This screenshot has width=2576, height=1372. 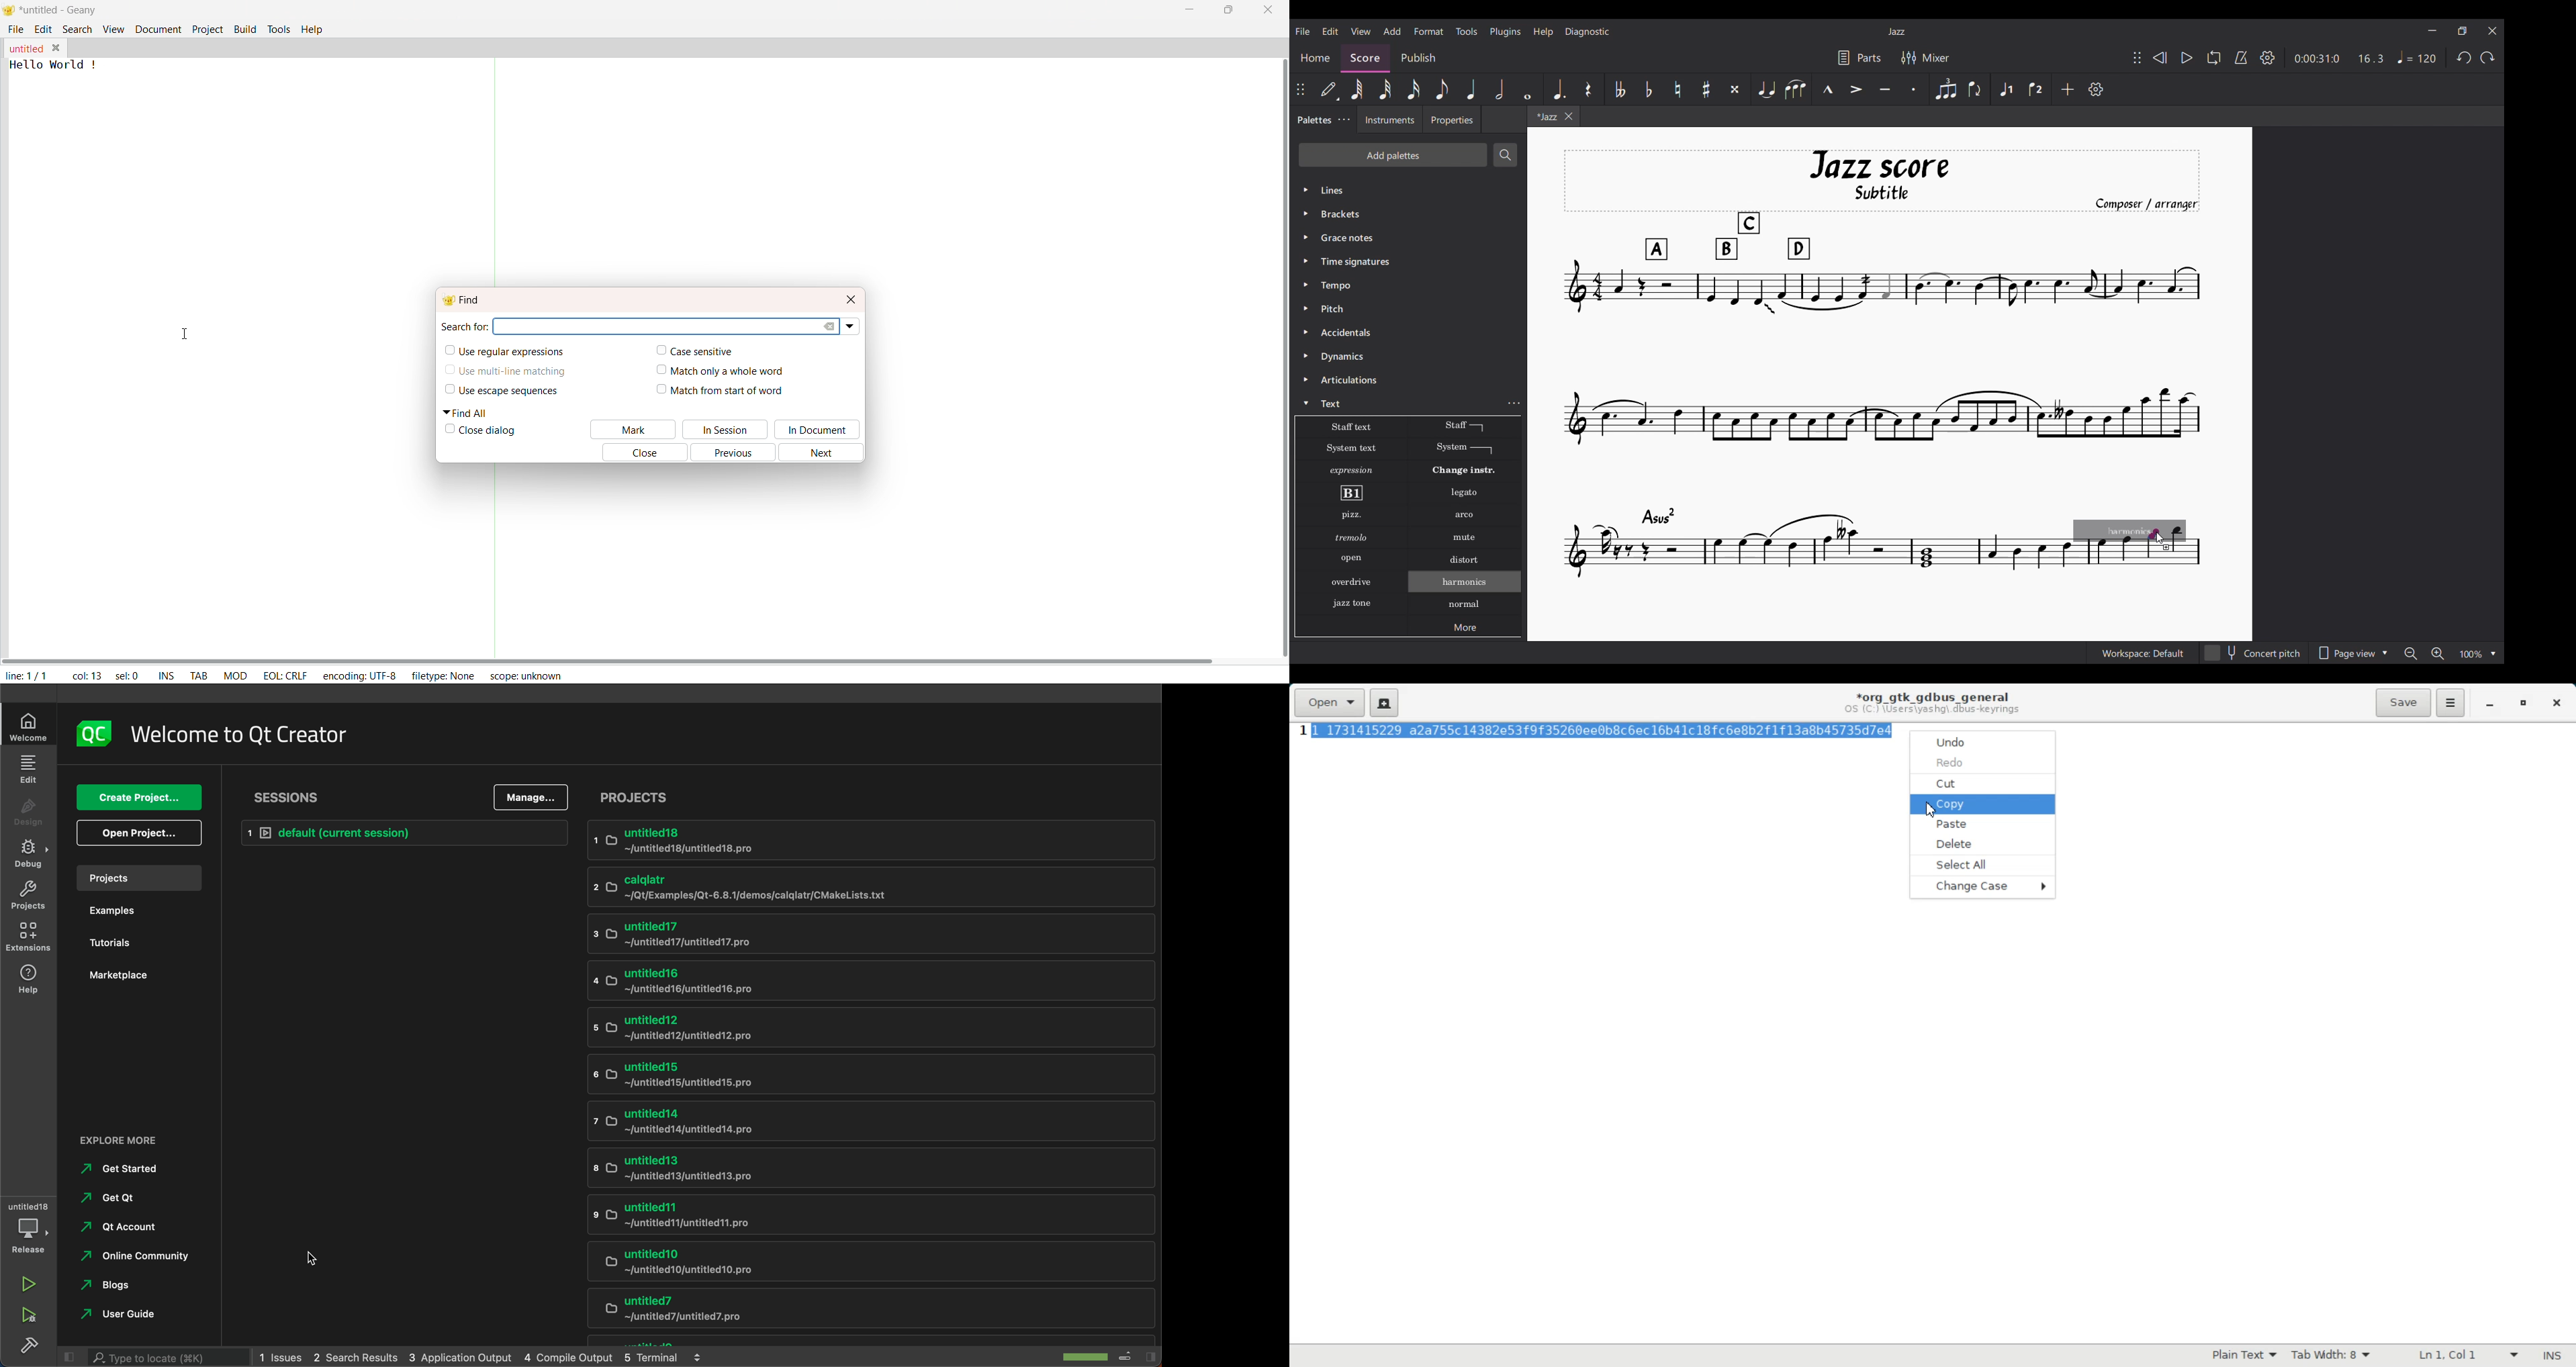 What do you see at coordinates (289, 796) in the screenshot?
I see `sessions` at bounding box center [289, 796].